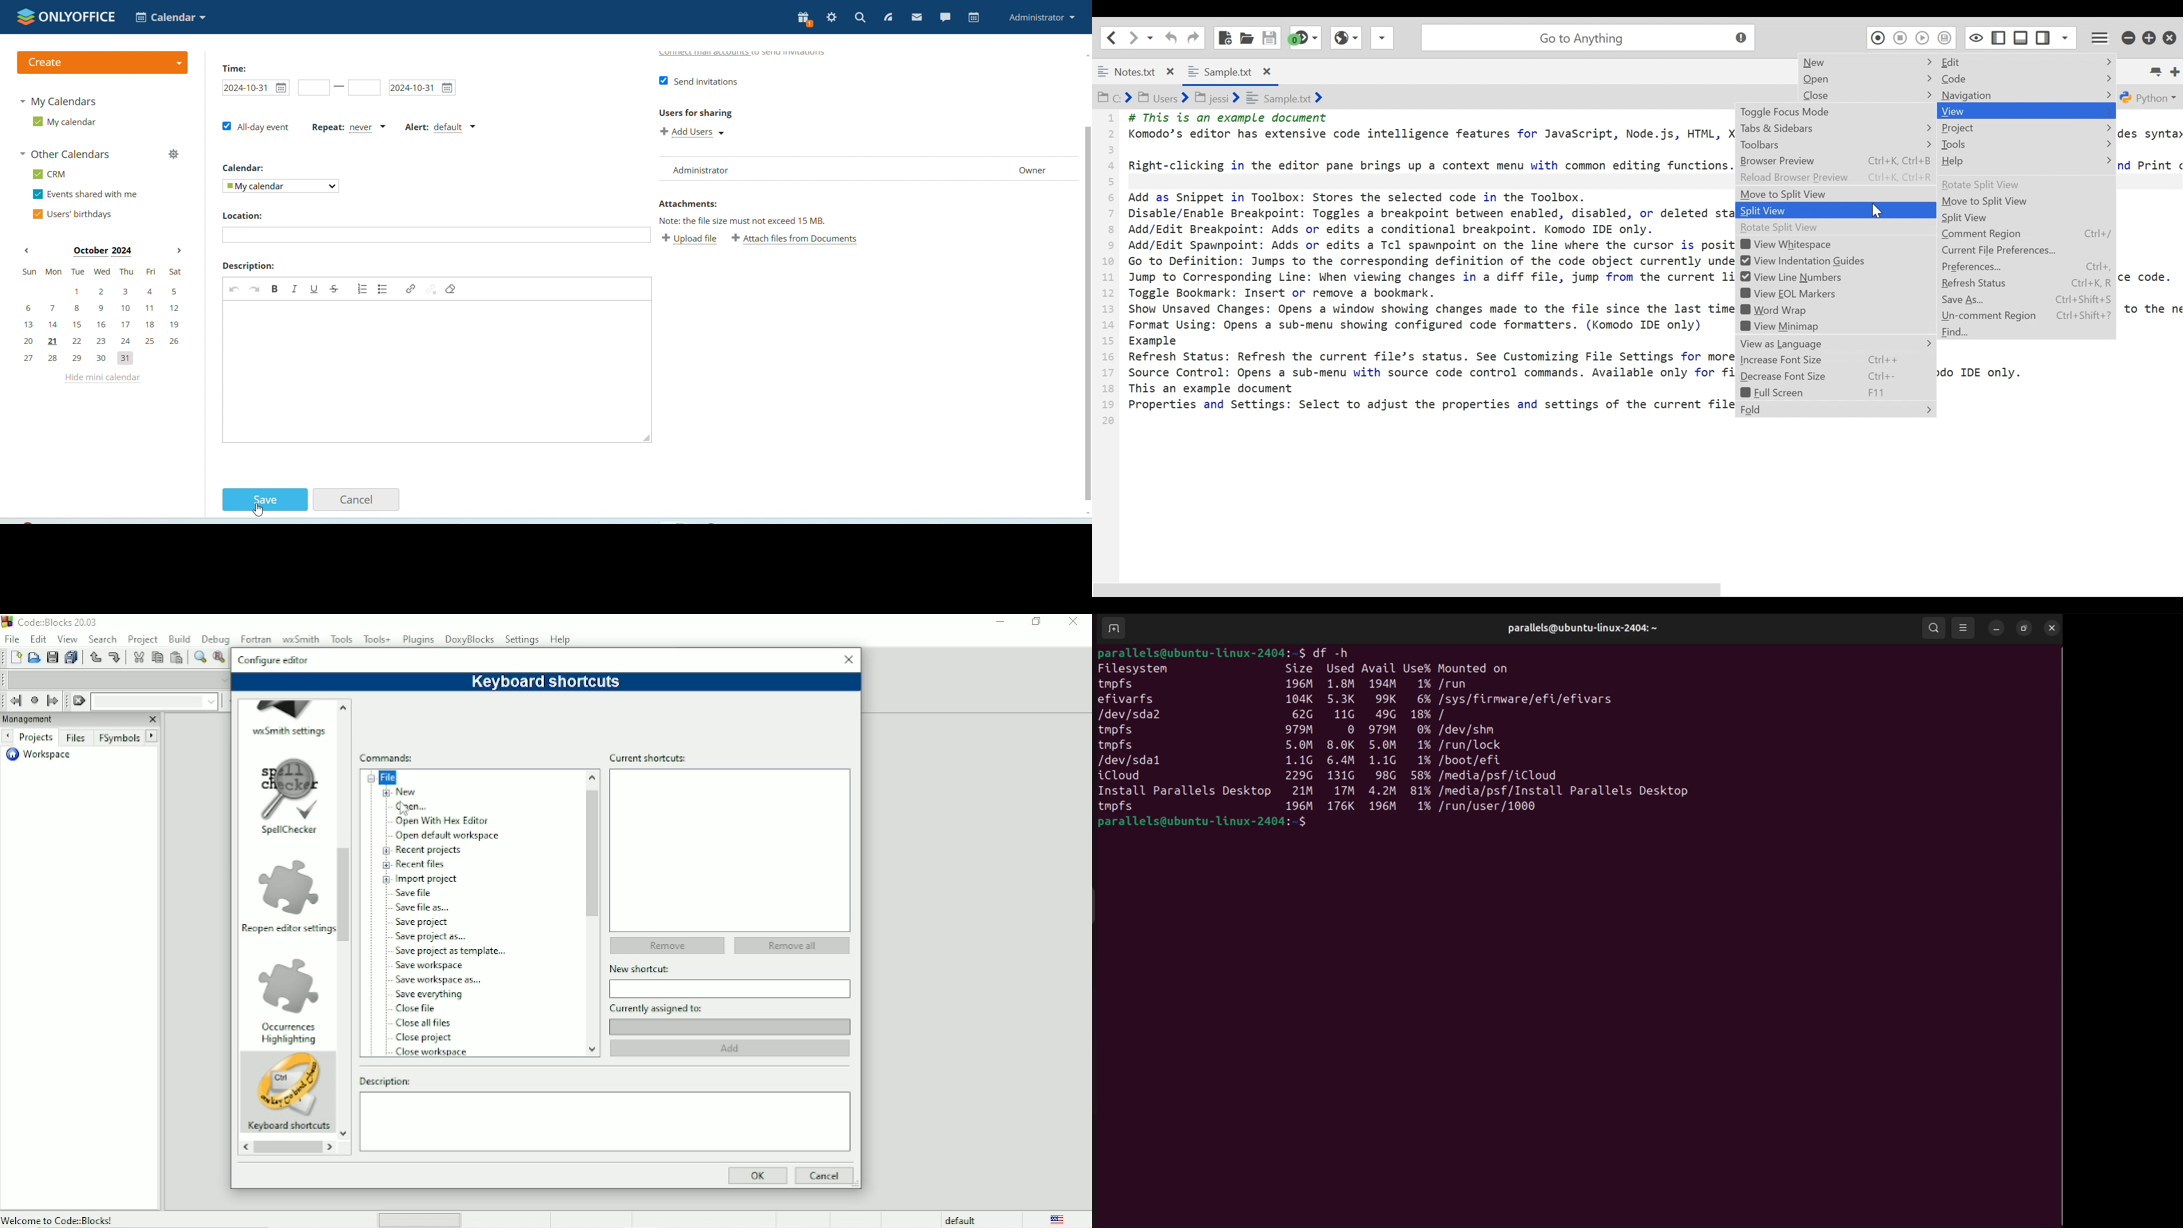 This screenshot has height=1232, width=2184. I want to click on Close workspace, so click(435, 1052).